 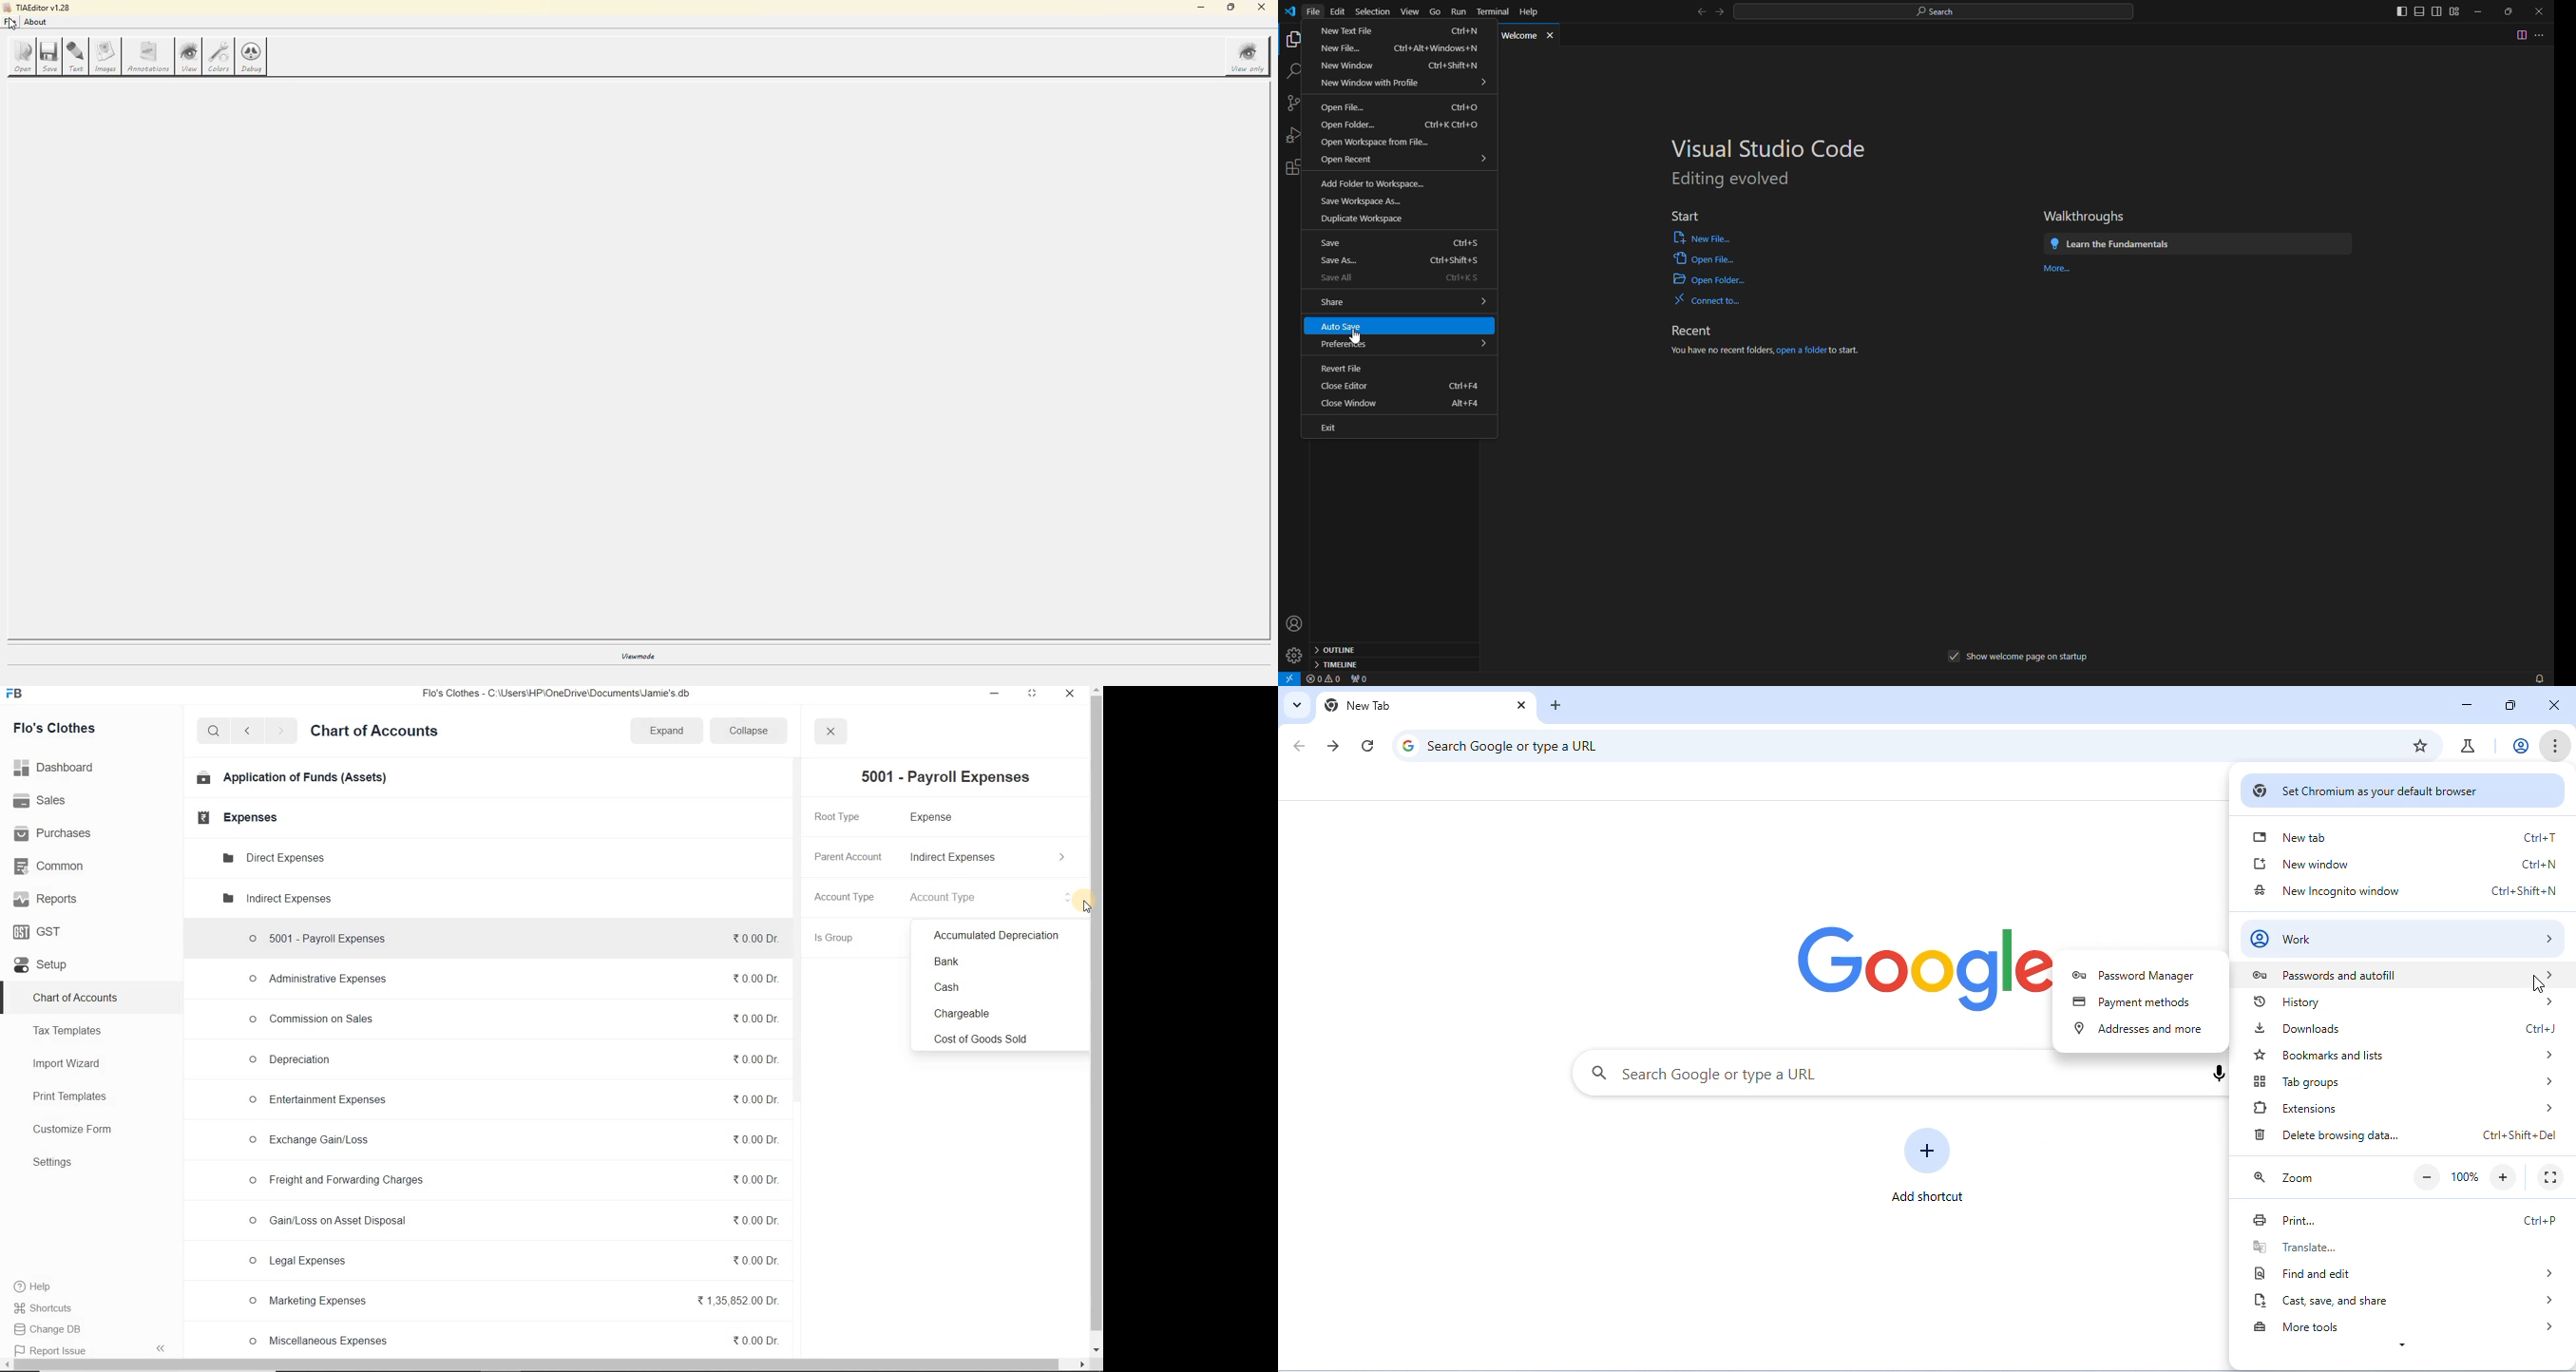 I want to click on 5001 - Payroll Expenses 0.00 Dr, so click(x=509, y=936).